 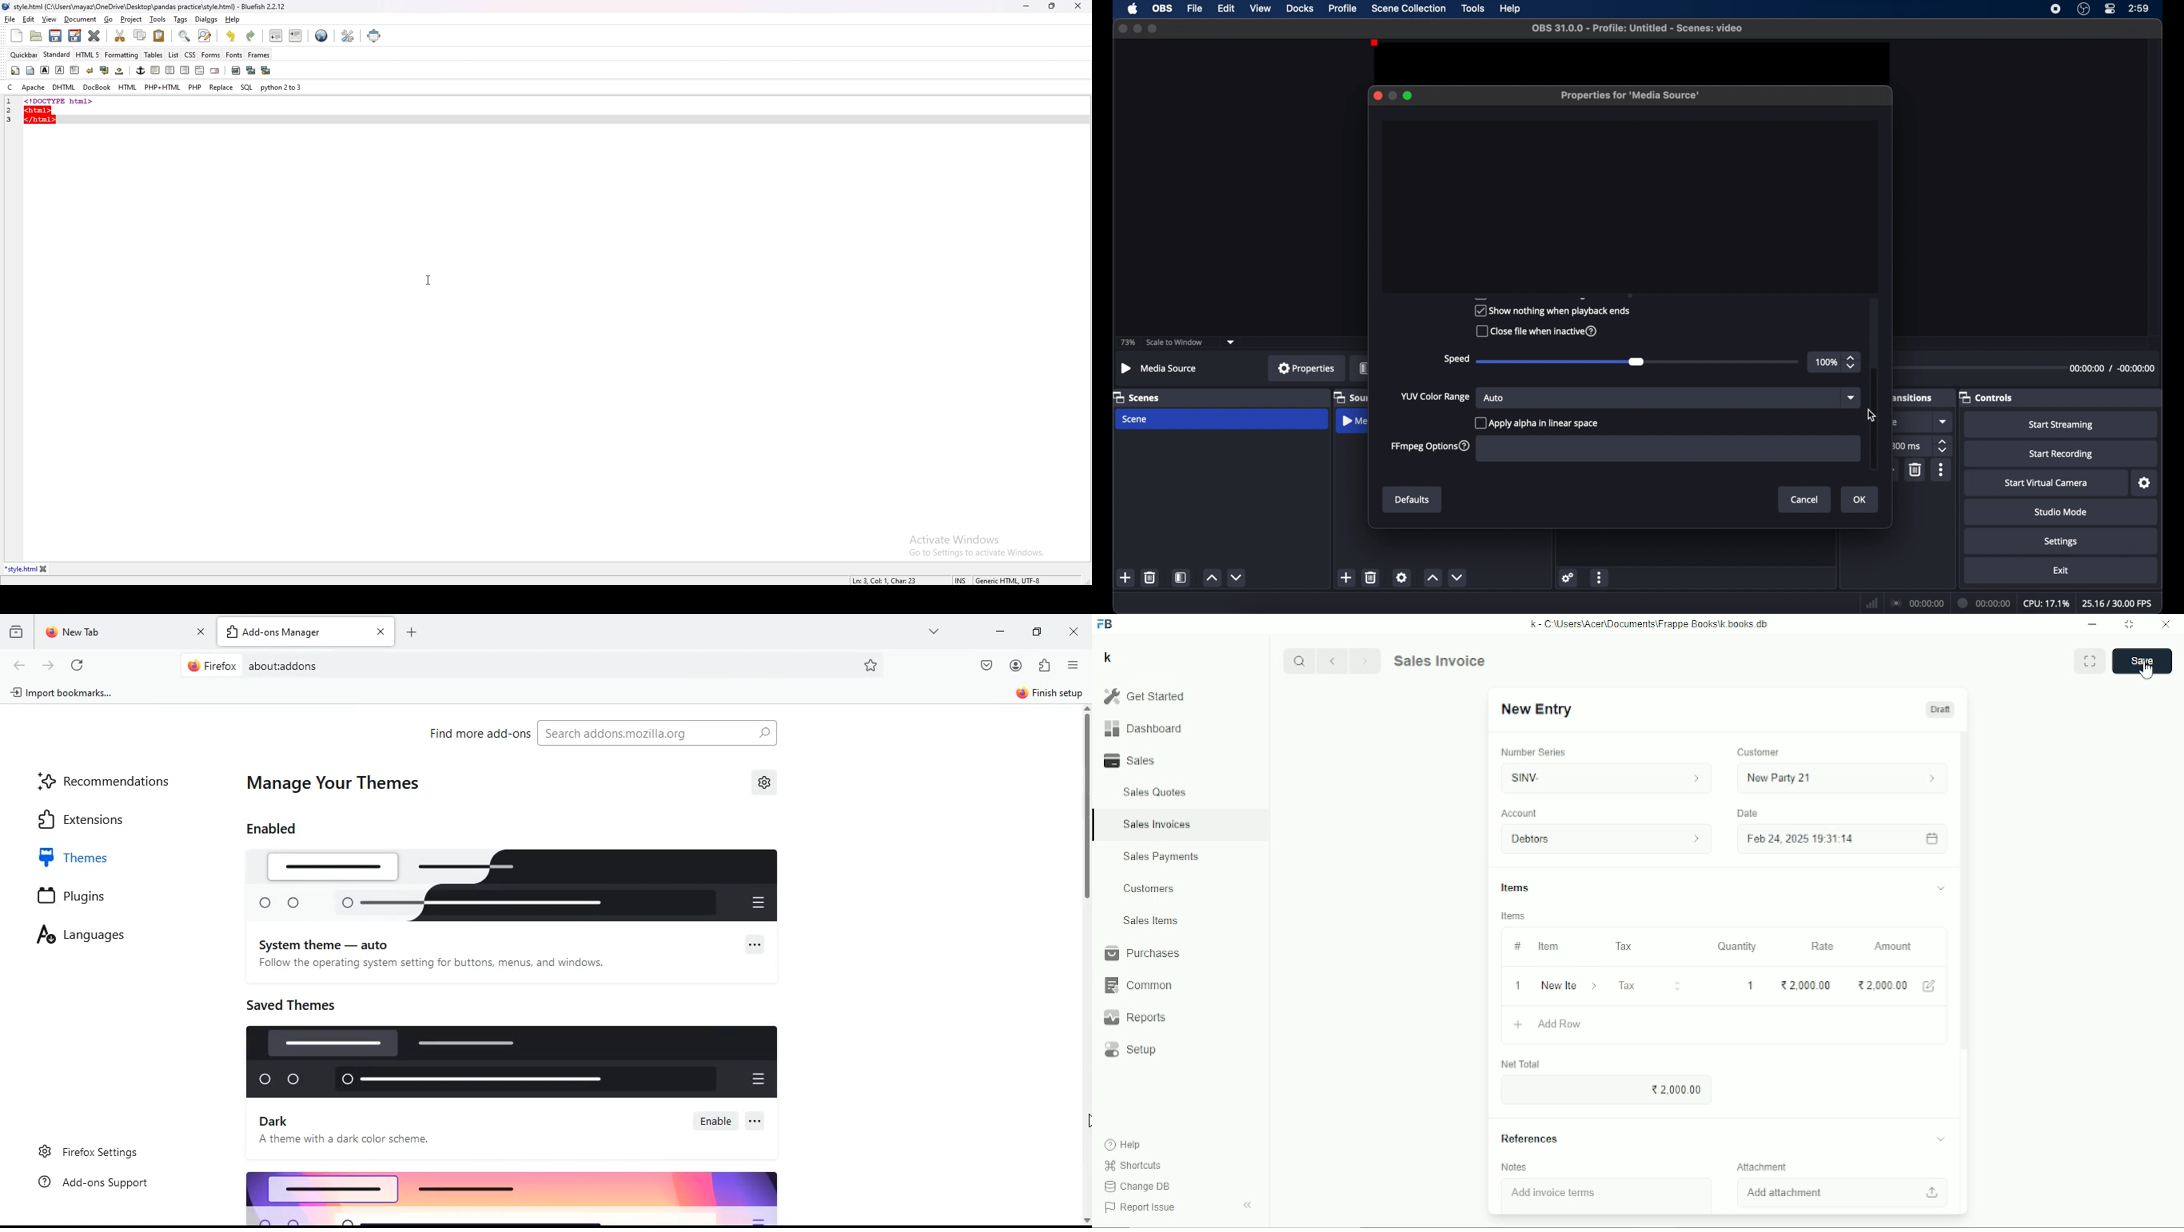 I want to click on connection, so click(x=1917, y=604).